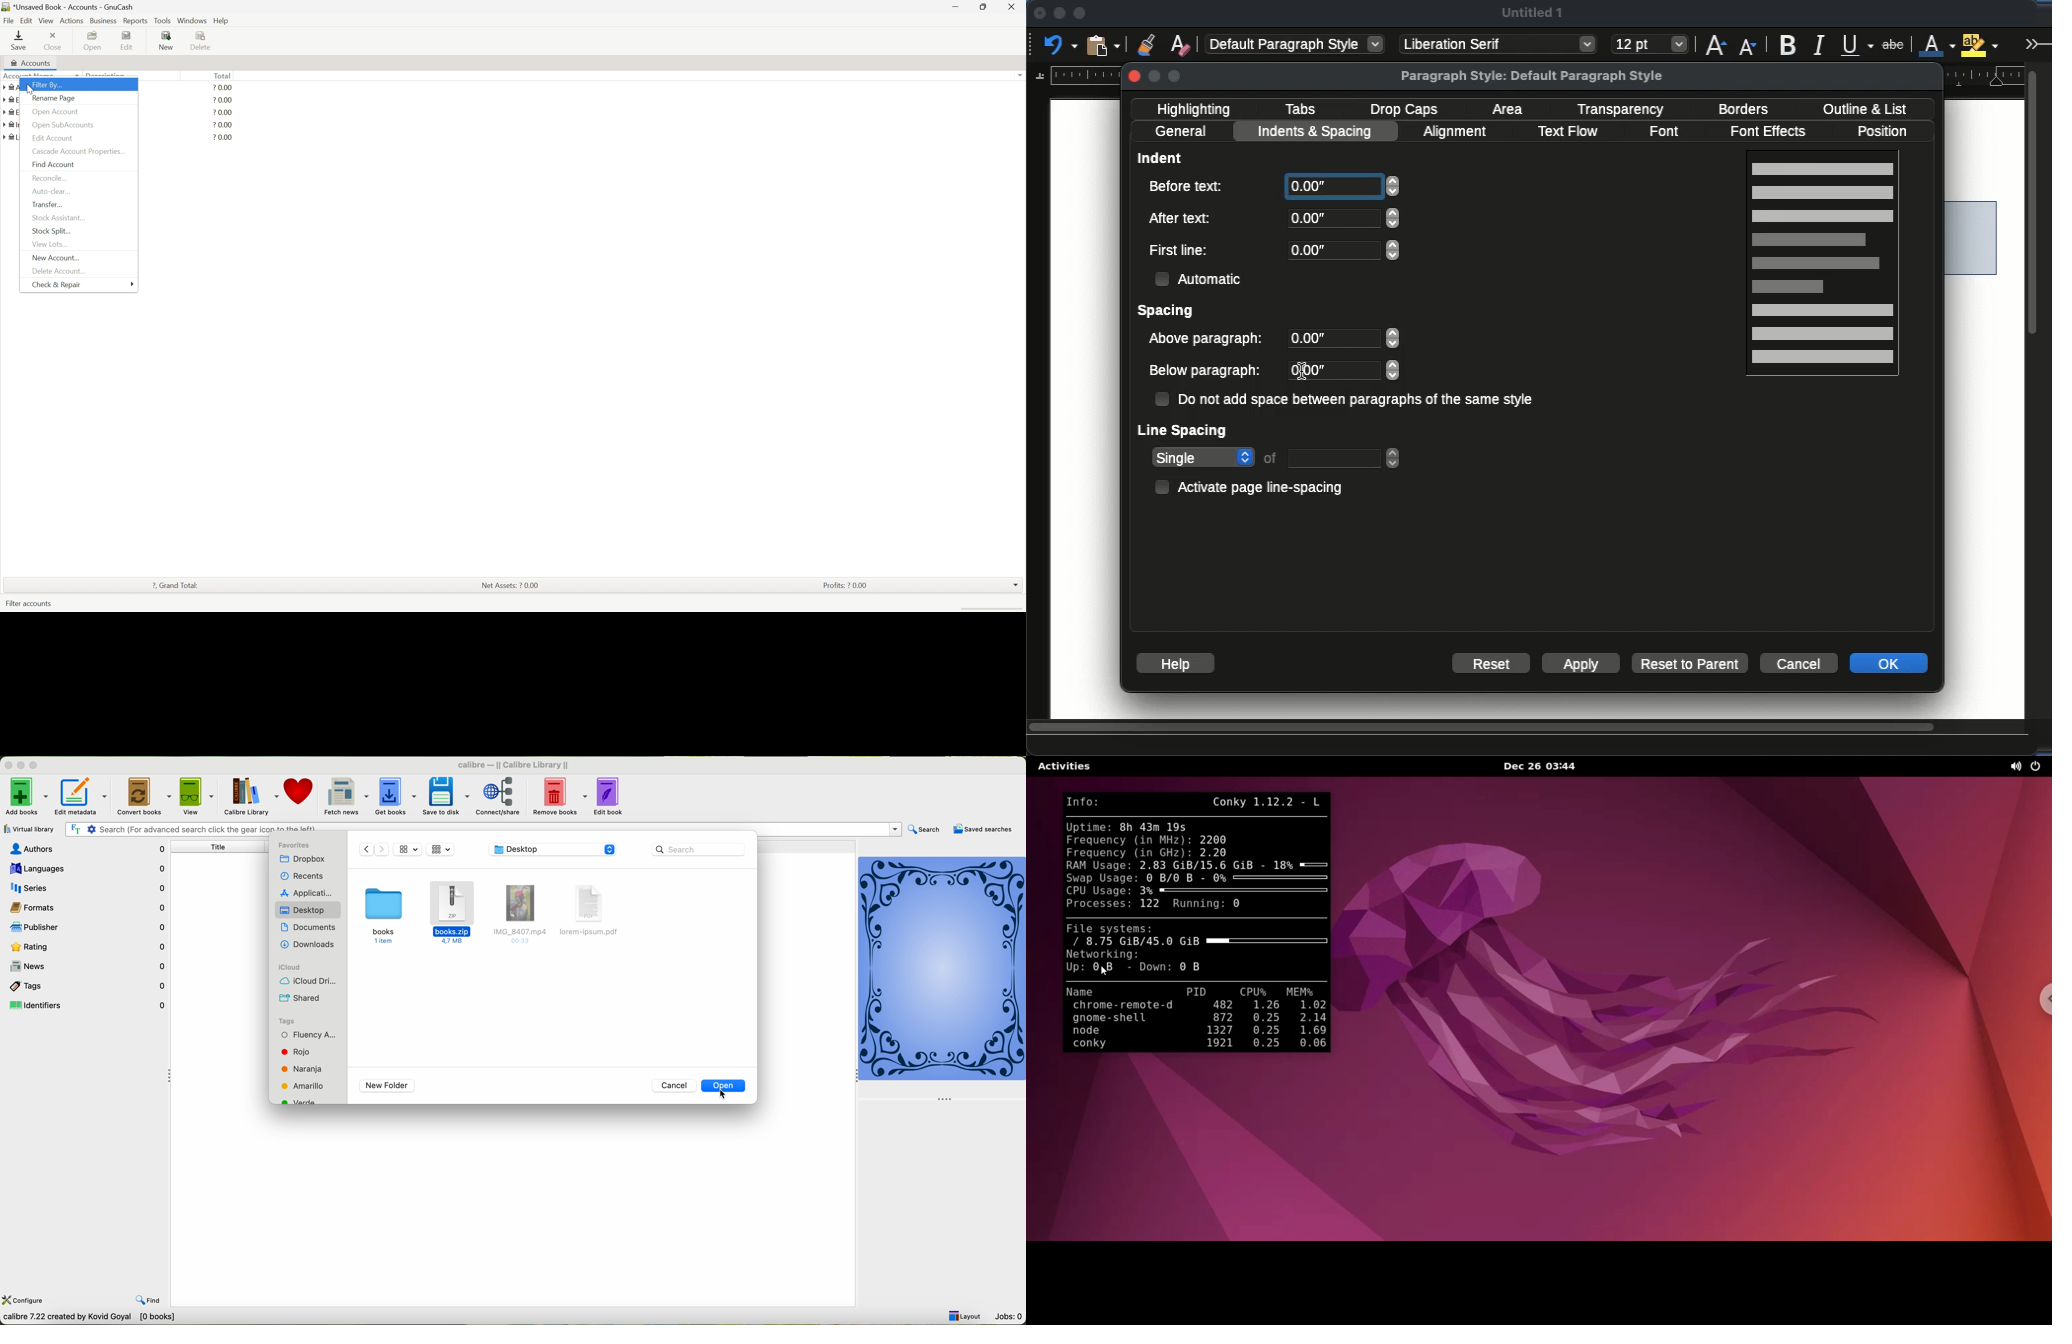 This screenshot has height=1344, width=2072. I want to click on fetch news, so click(346, 796).